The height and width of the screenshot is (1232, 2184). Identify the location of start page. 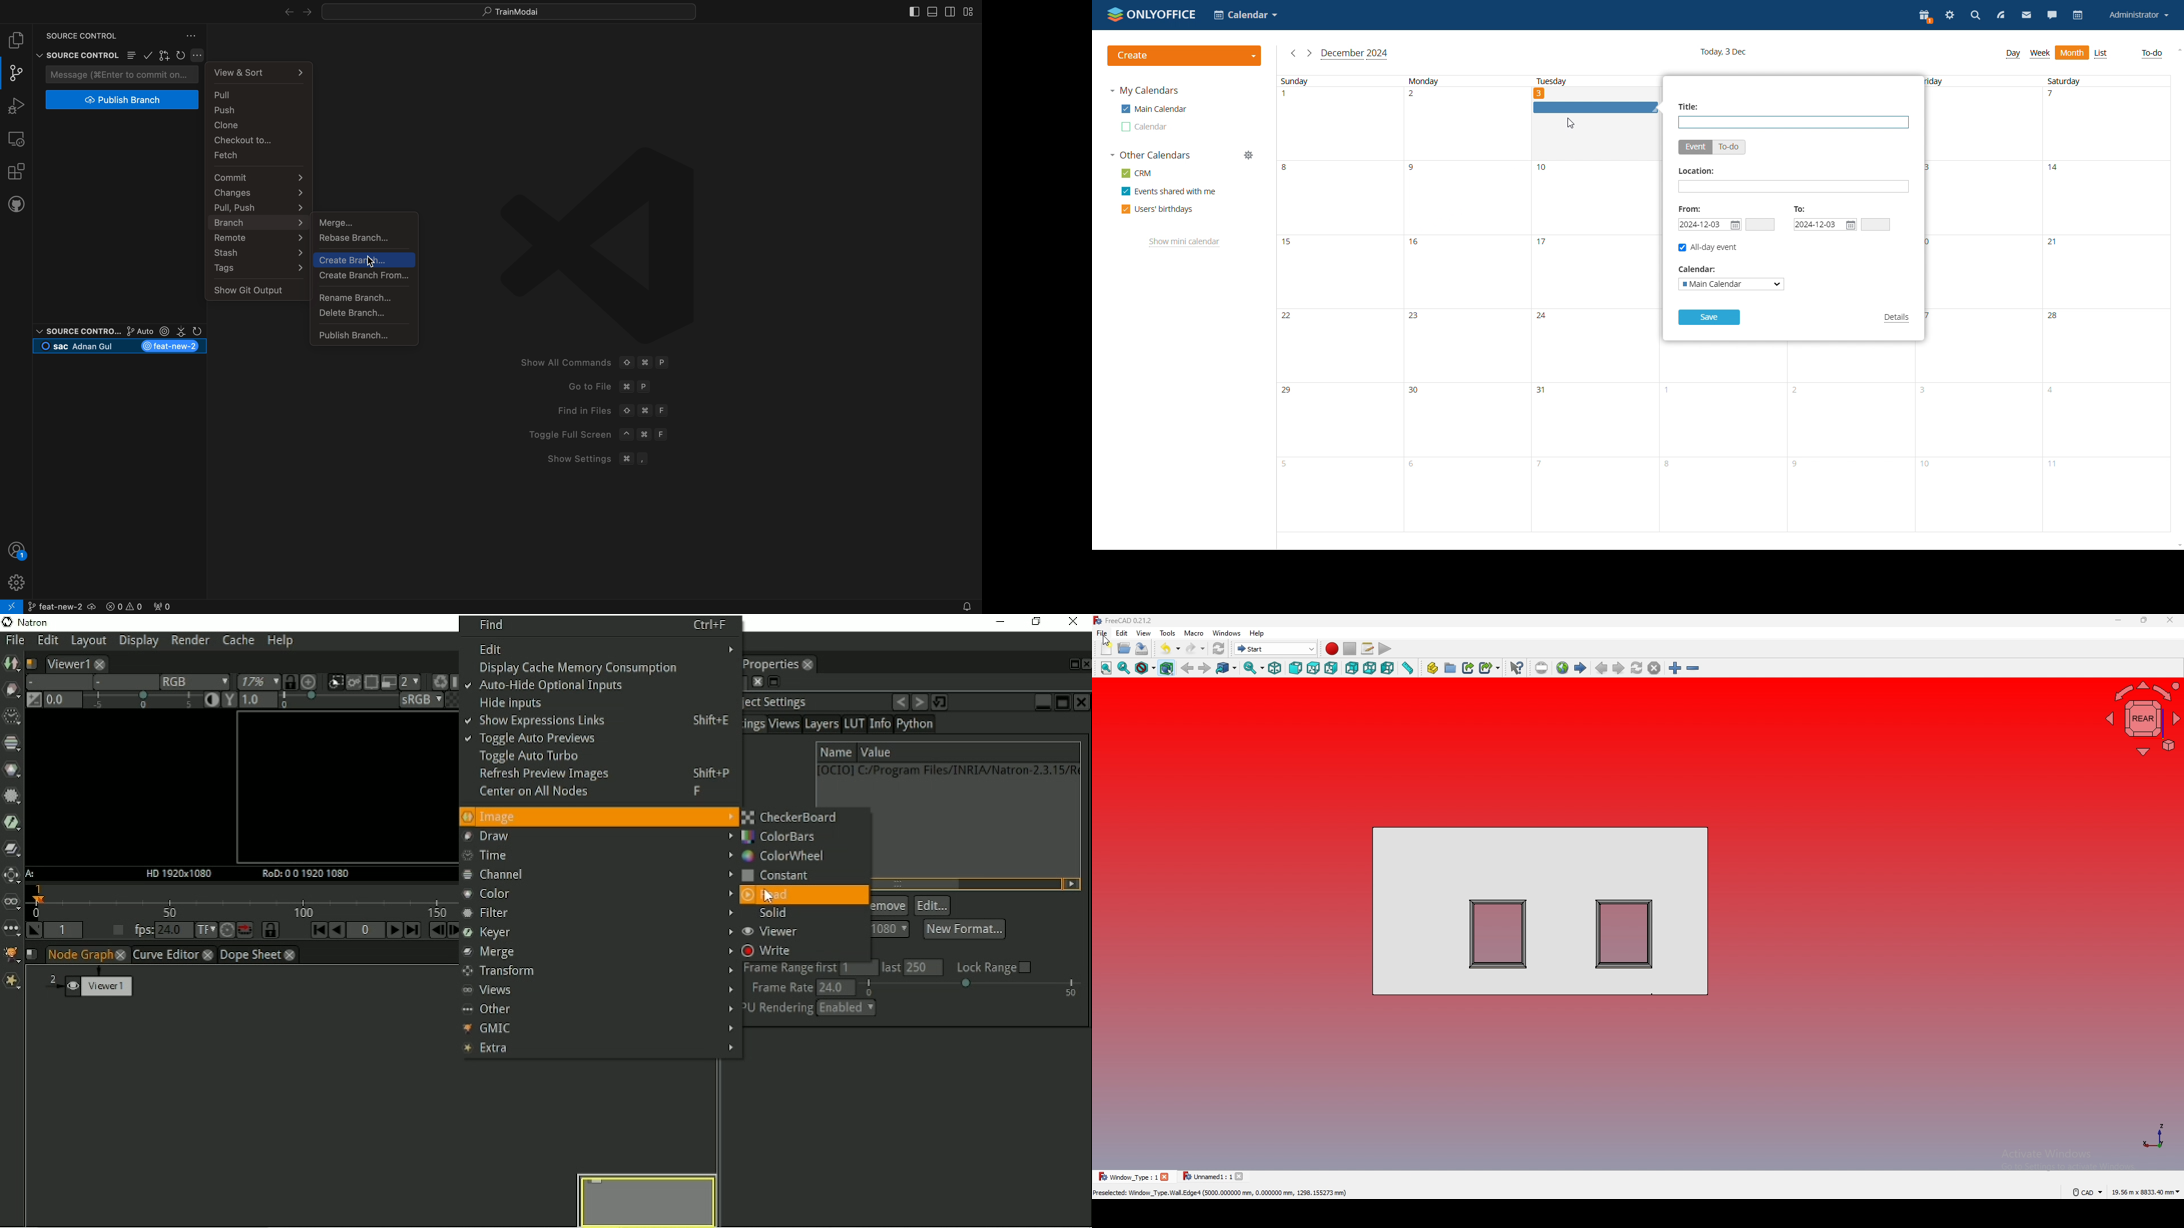
(1581, 668).